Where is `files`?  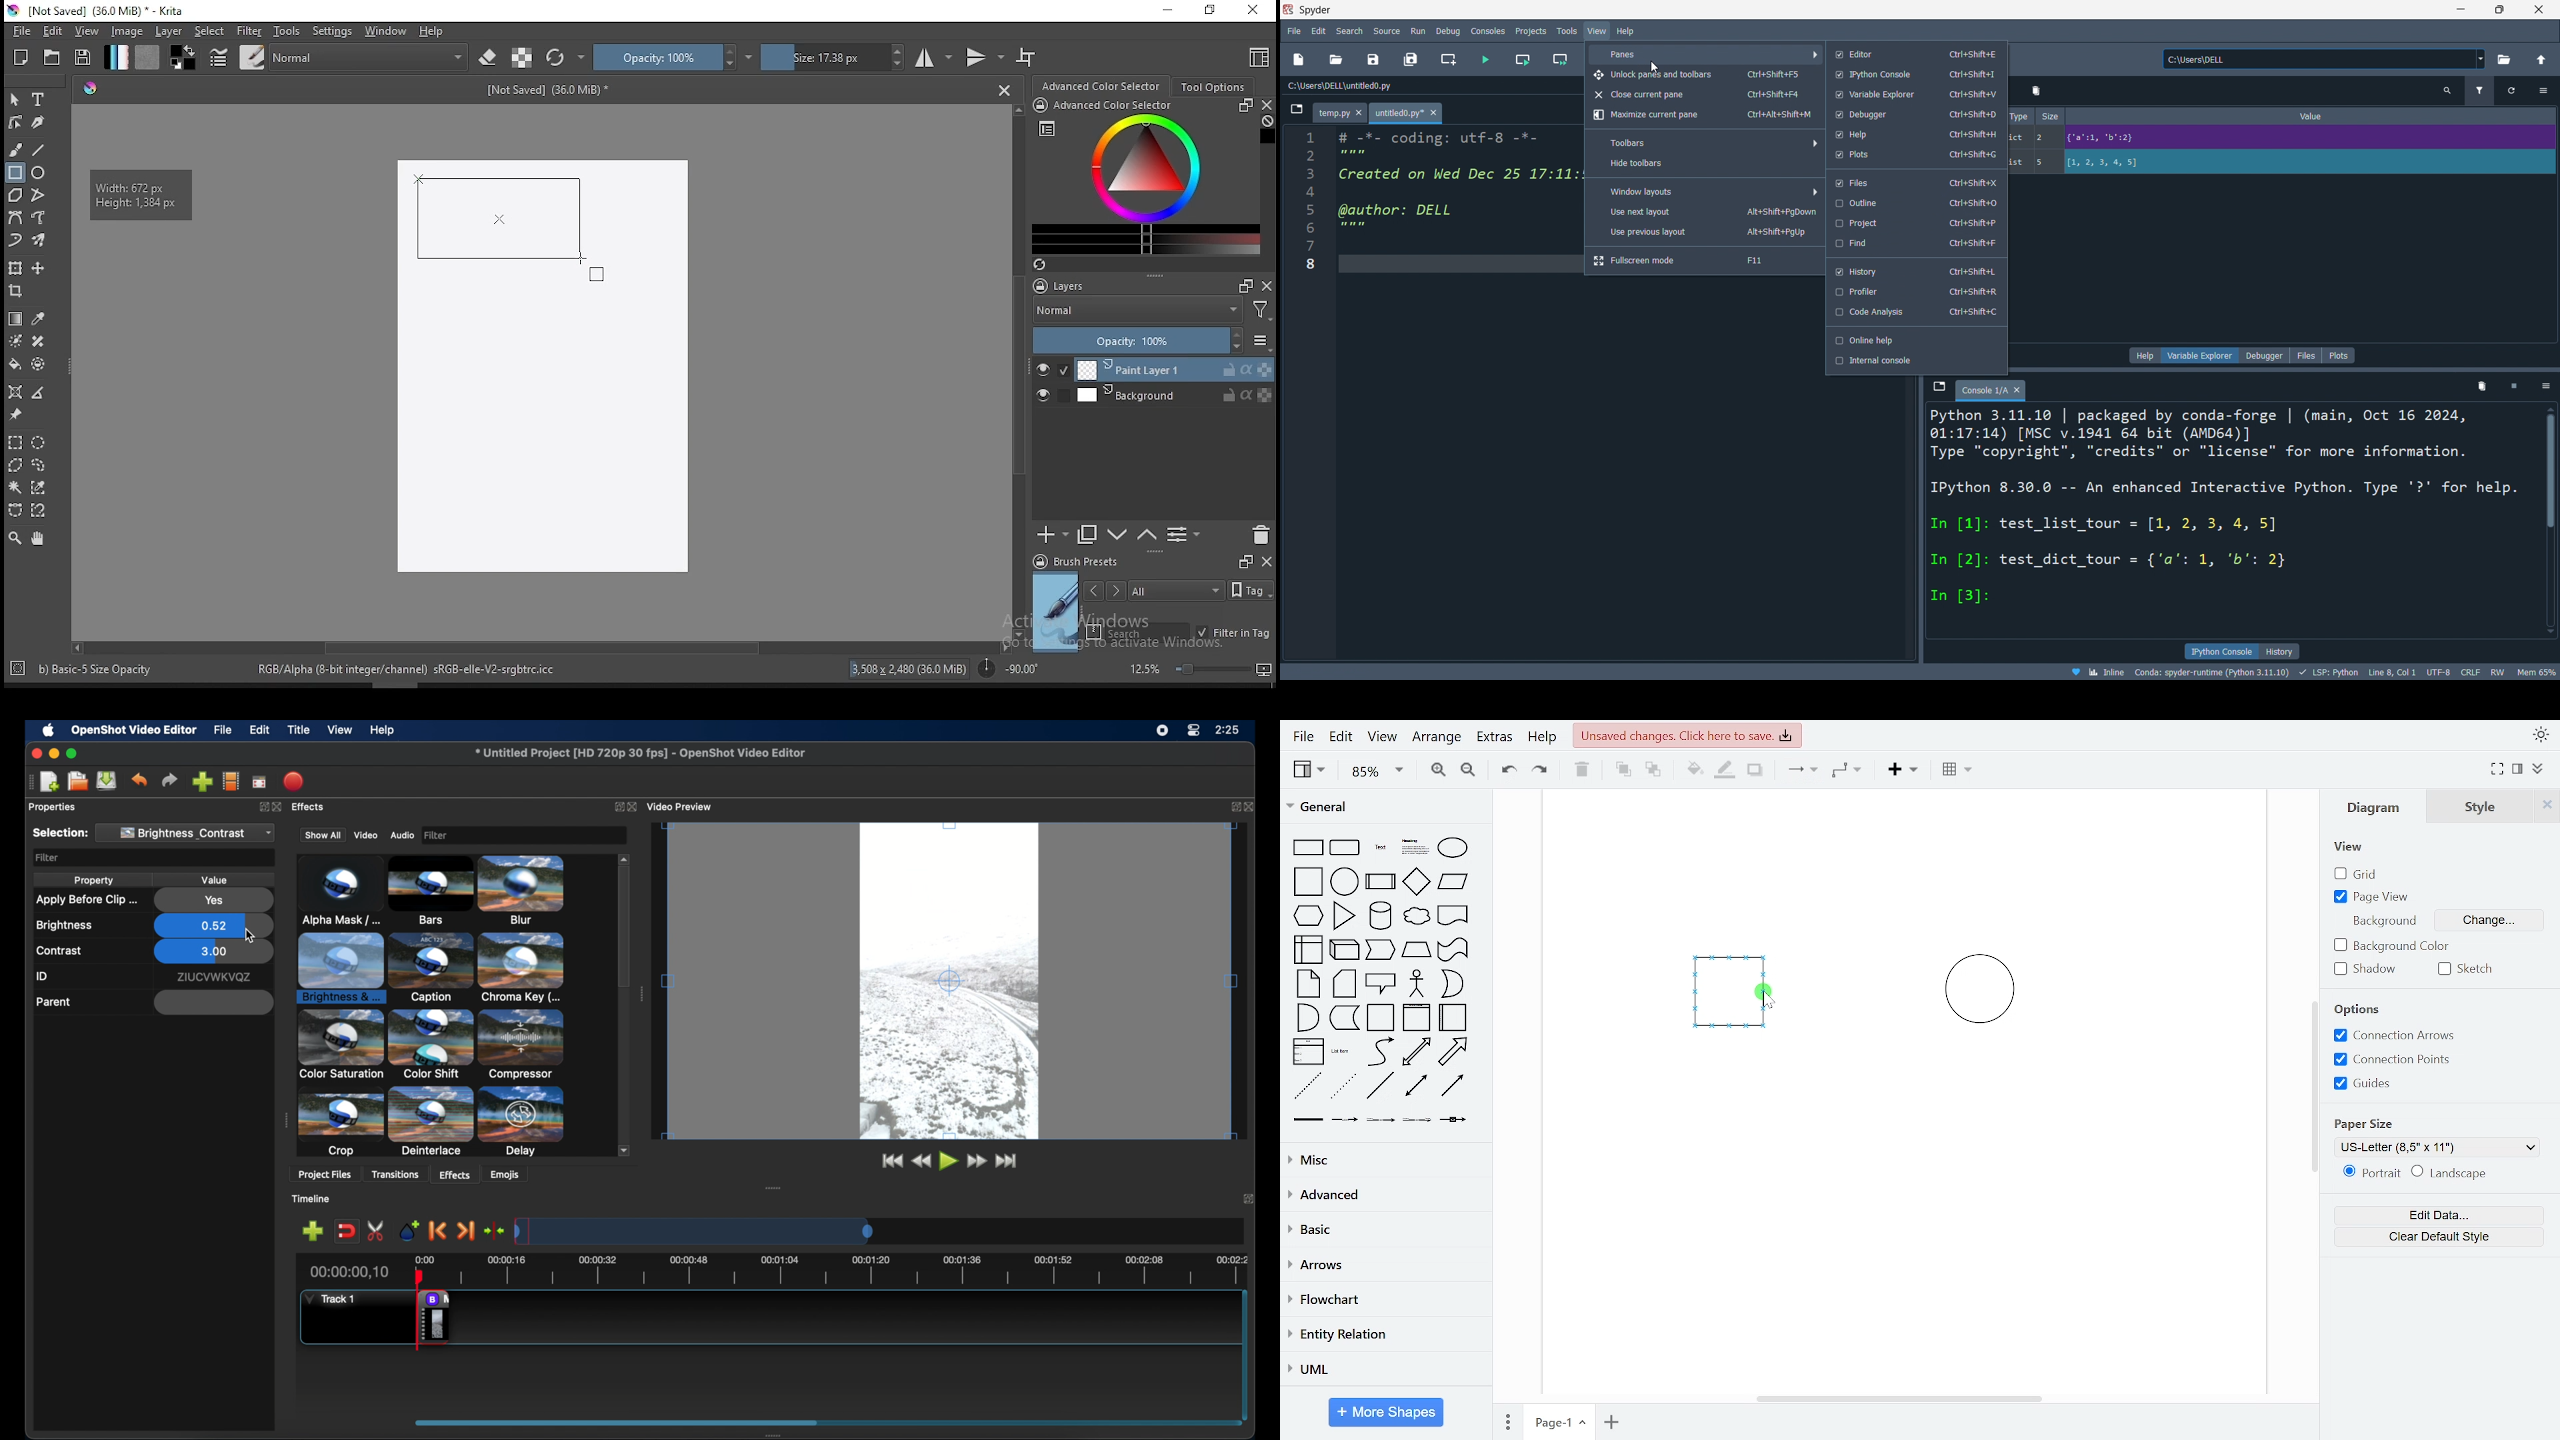 files is located at coordinates (1917, 182).